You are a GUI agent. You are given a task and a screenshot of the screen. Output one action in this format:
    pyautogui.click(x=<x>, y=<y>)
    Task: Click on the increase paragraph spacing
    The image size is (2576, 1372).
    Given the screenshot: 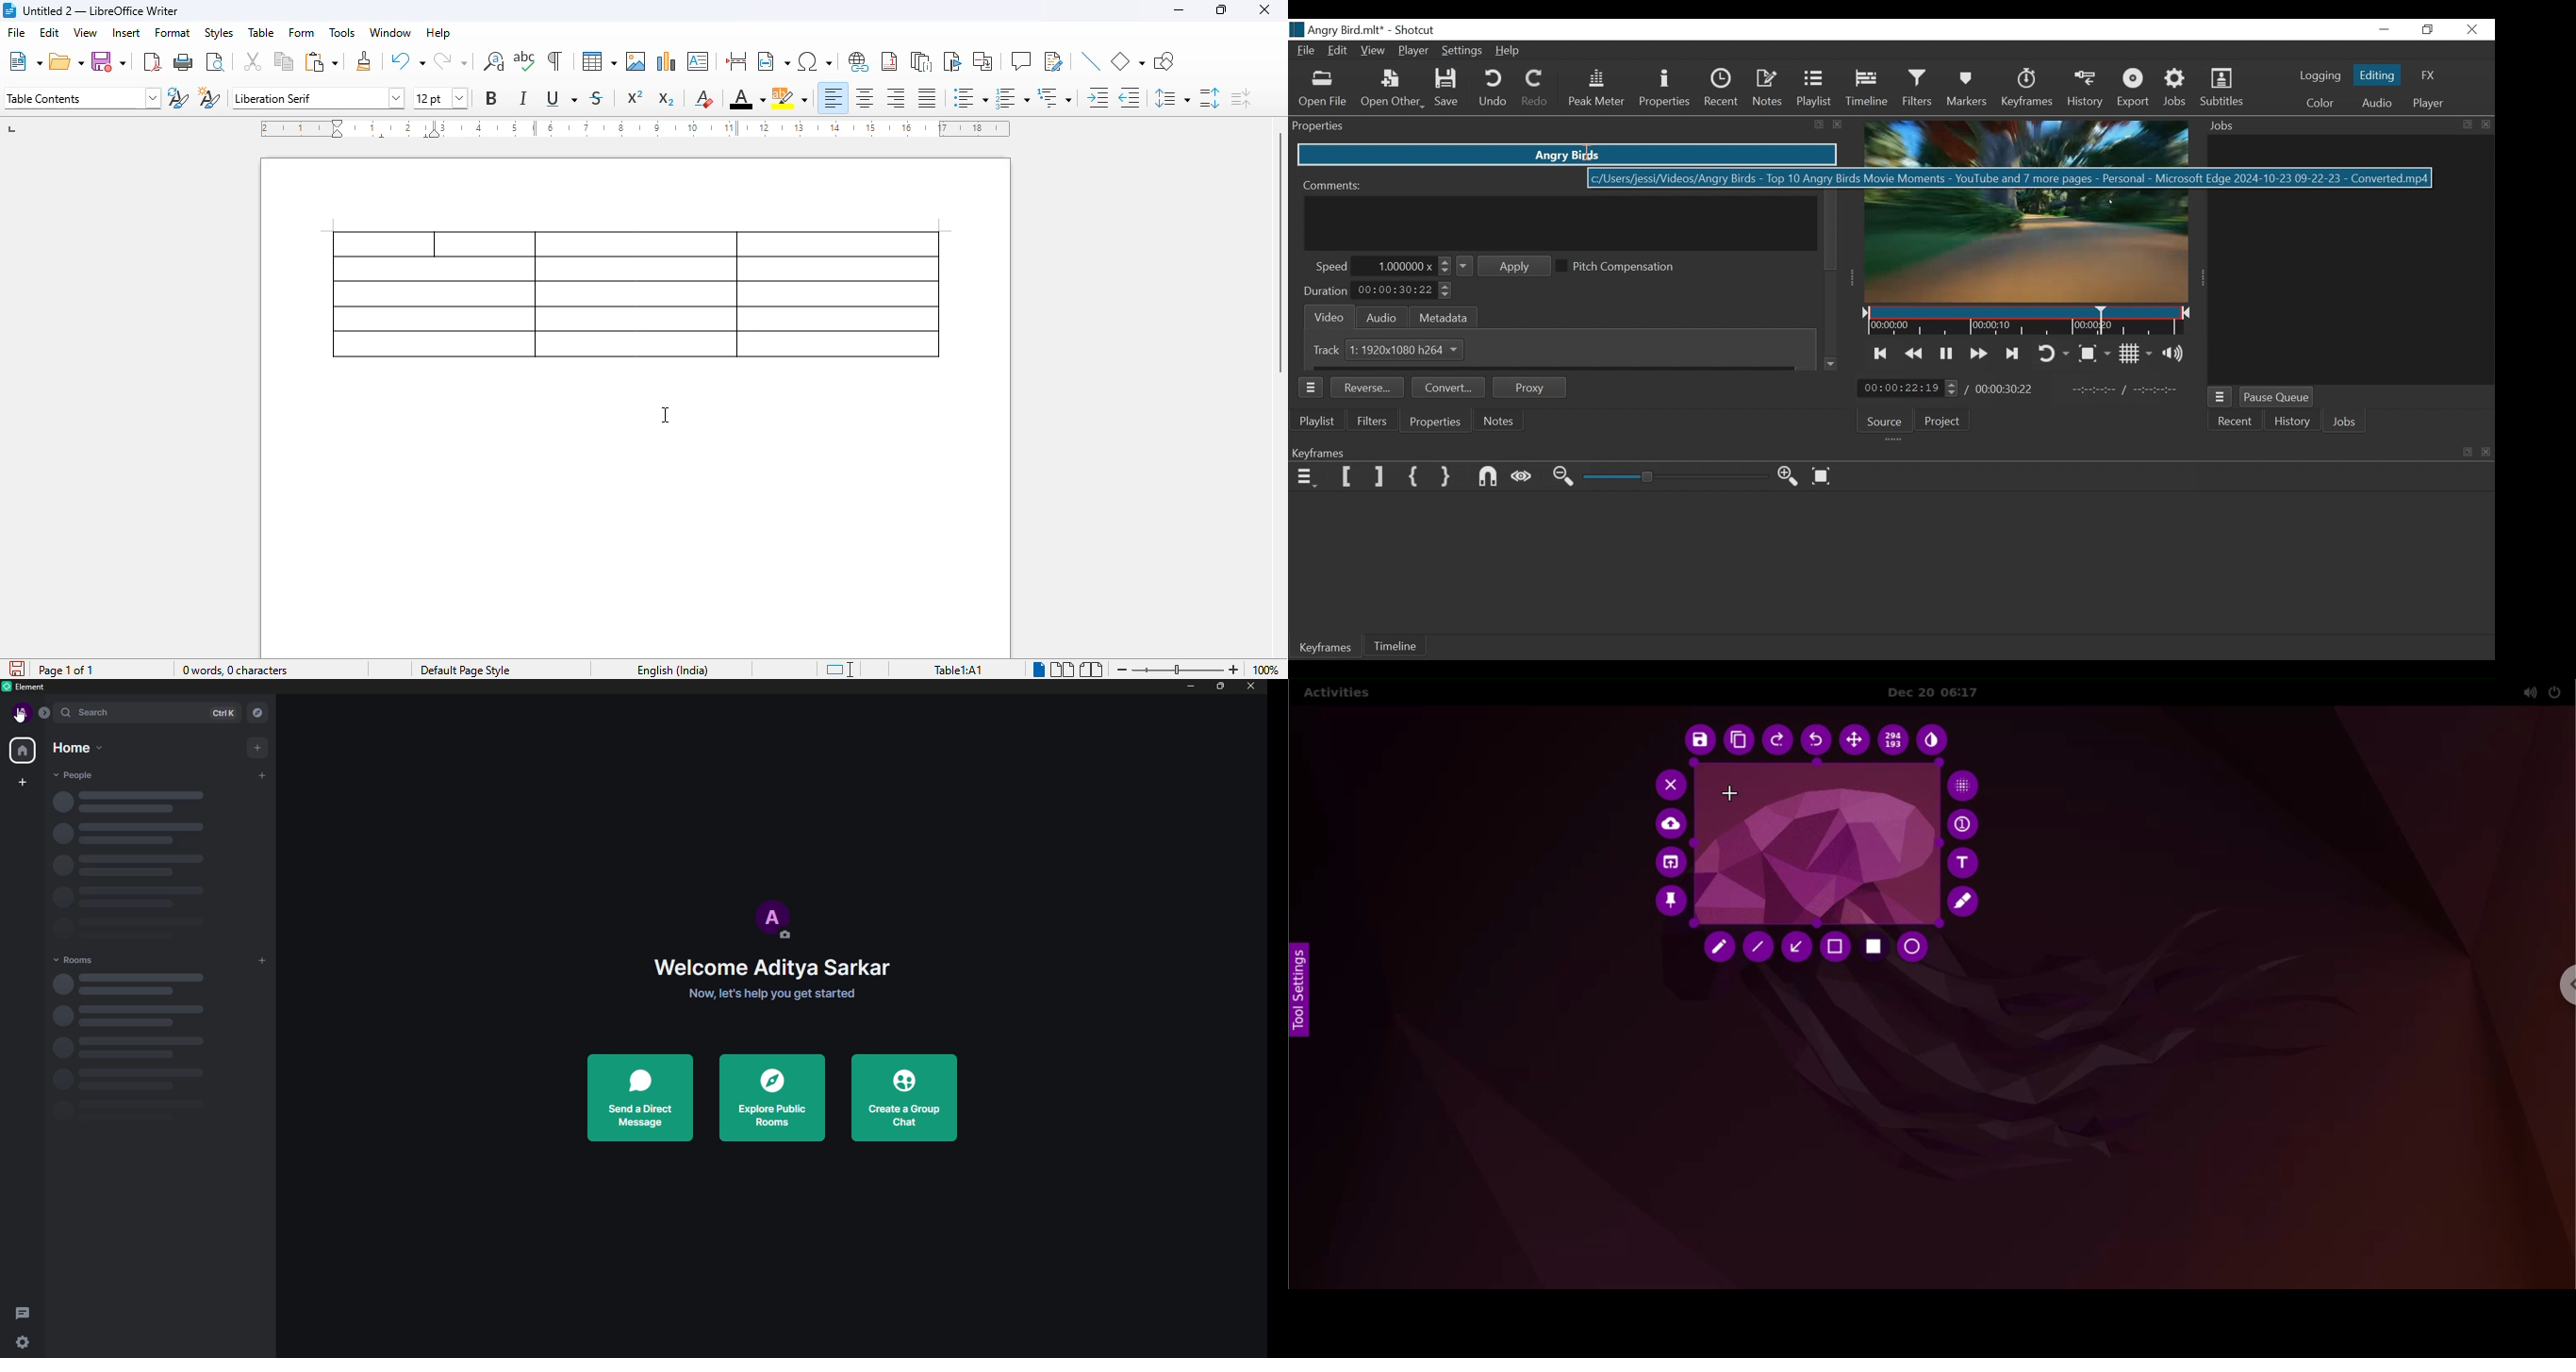 What is the action you would take?
    pyautogui.click(x=1209, y=98)
    